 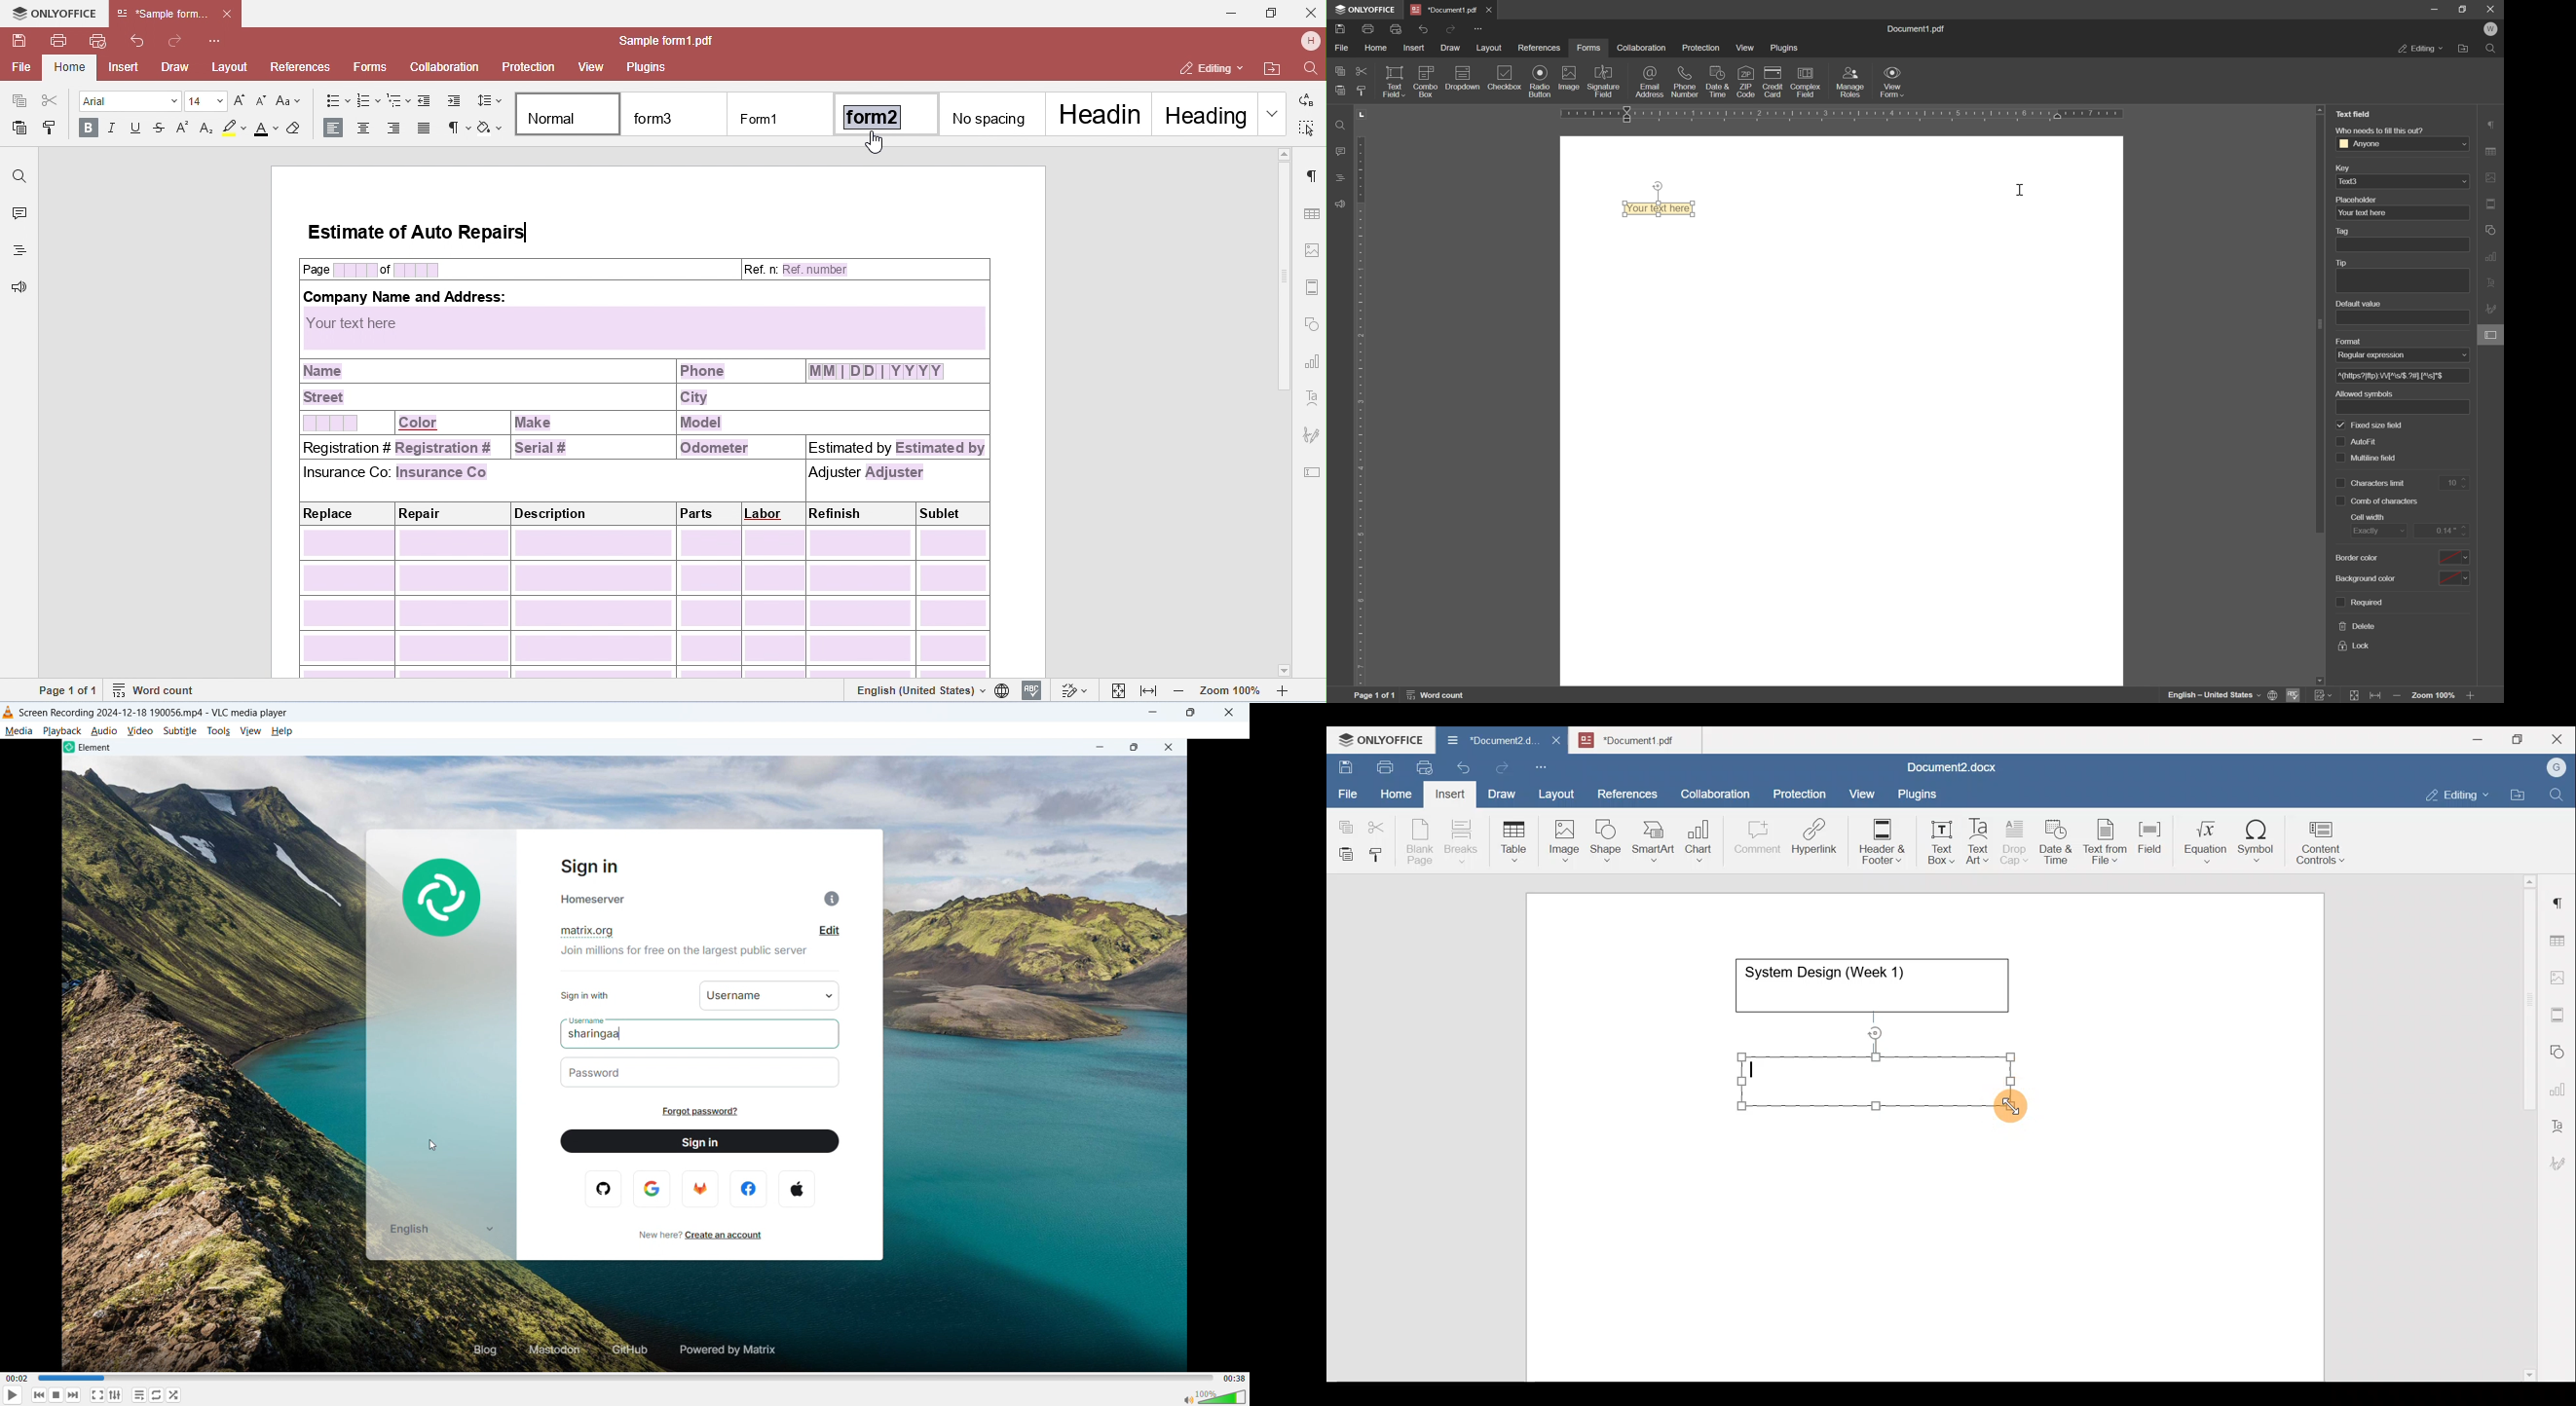 What do you see at coordinates (2108, 840) in the screenshot?
I see `Text from file` at bounding box center [2108, 840].